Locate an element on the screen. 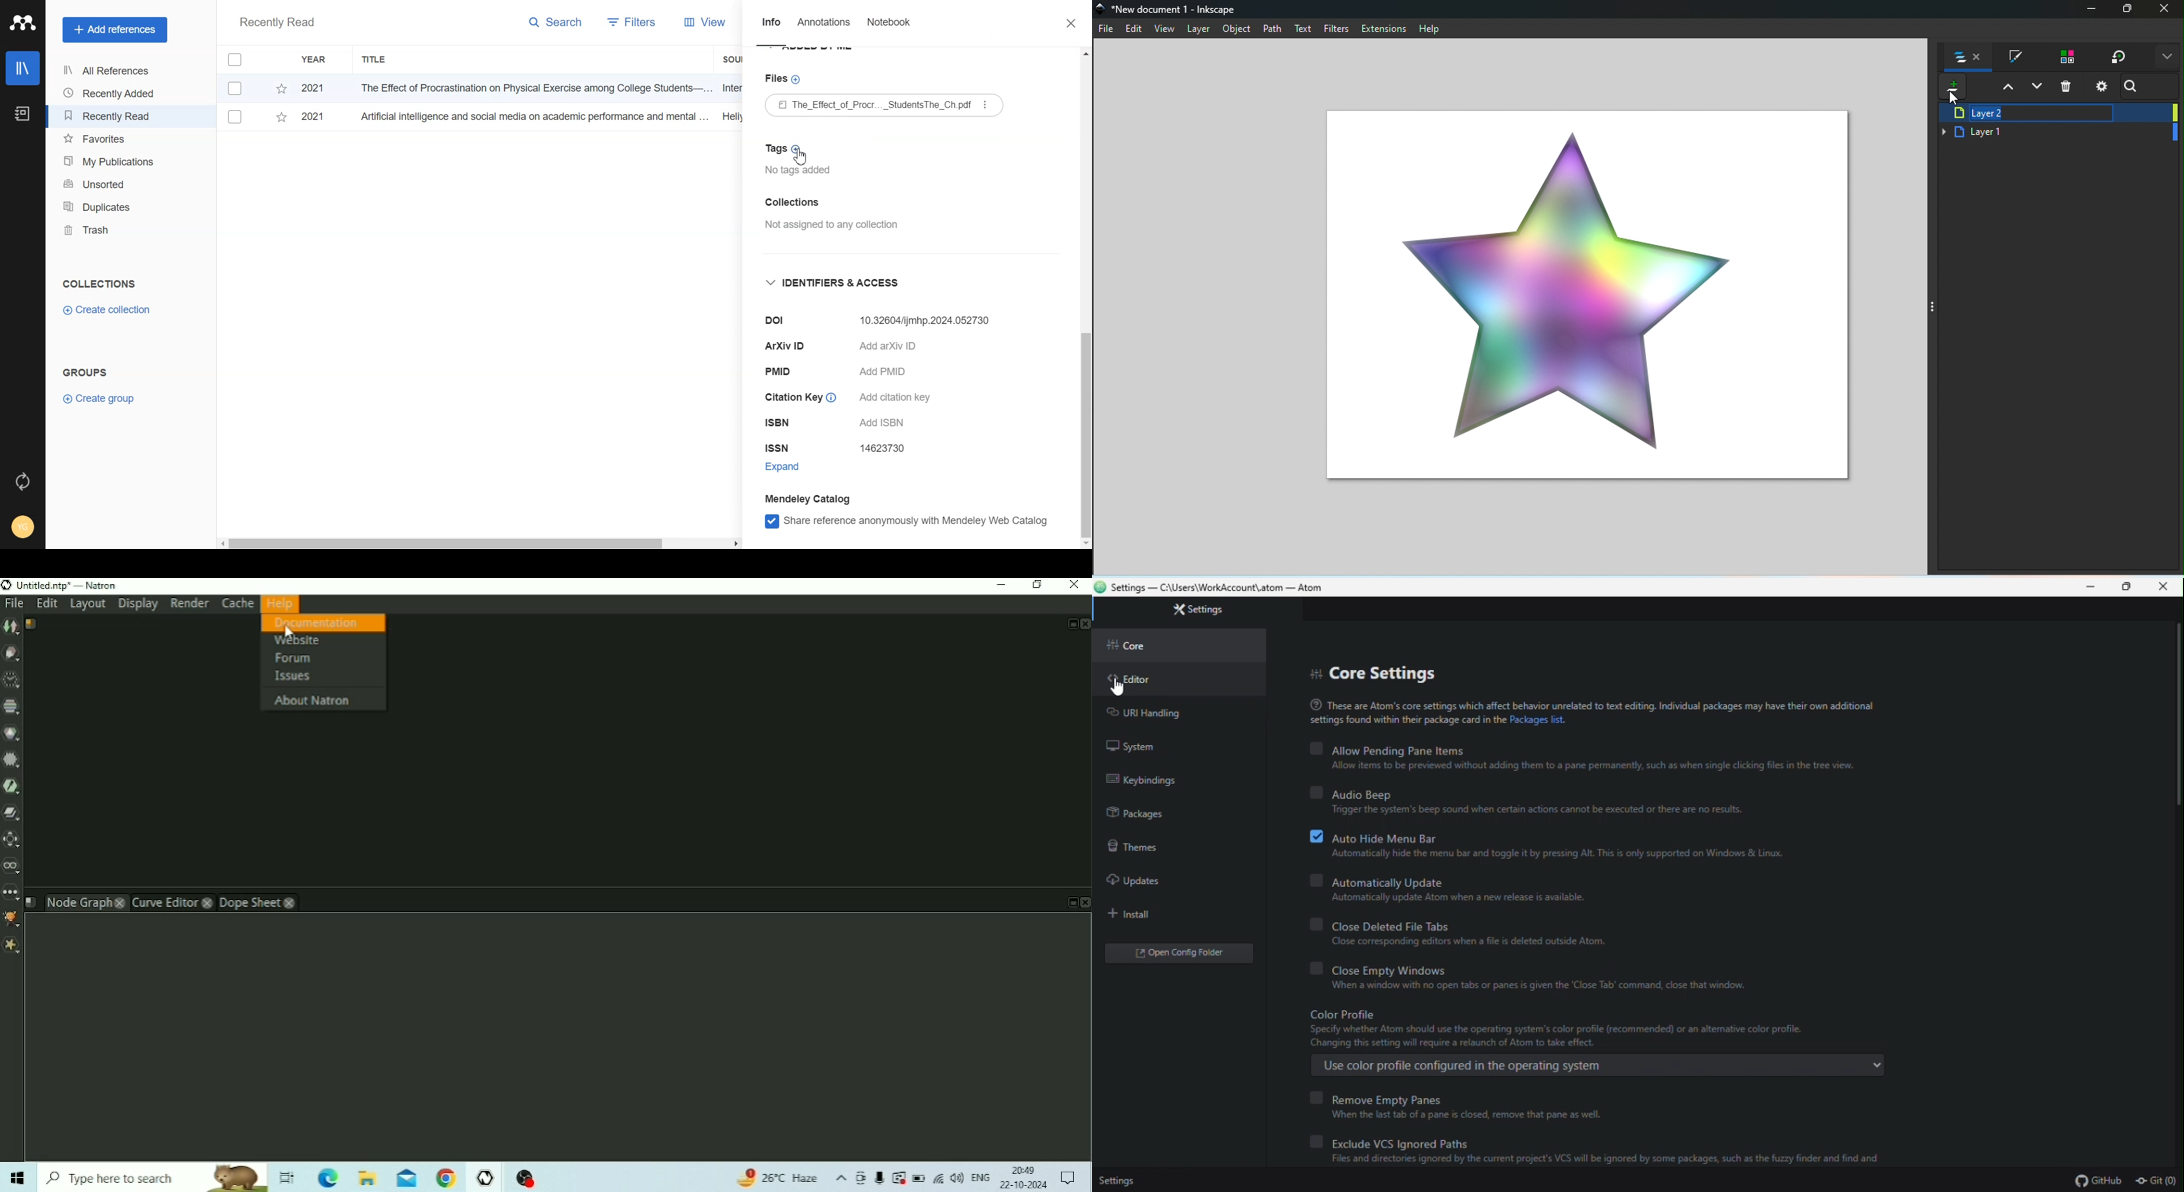 The image size is (2184, 1204). Meet Now is located at coordinates (861, 1178).